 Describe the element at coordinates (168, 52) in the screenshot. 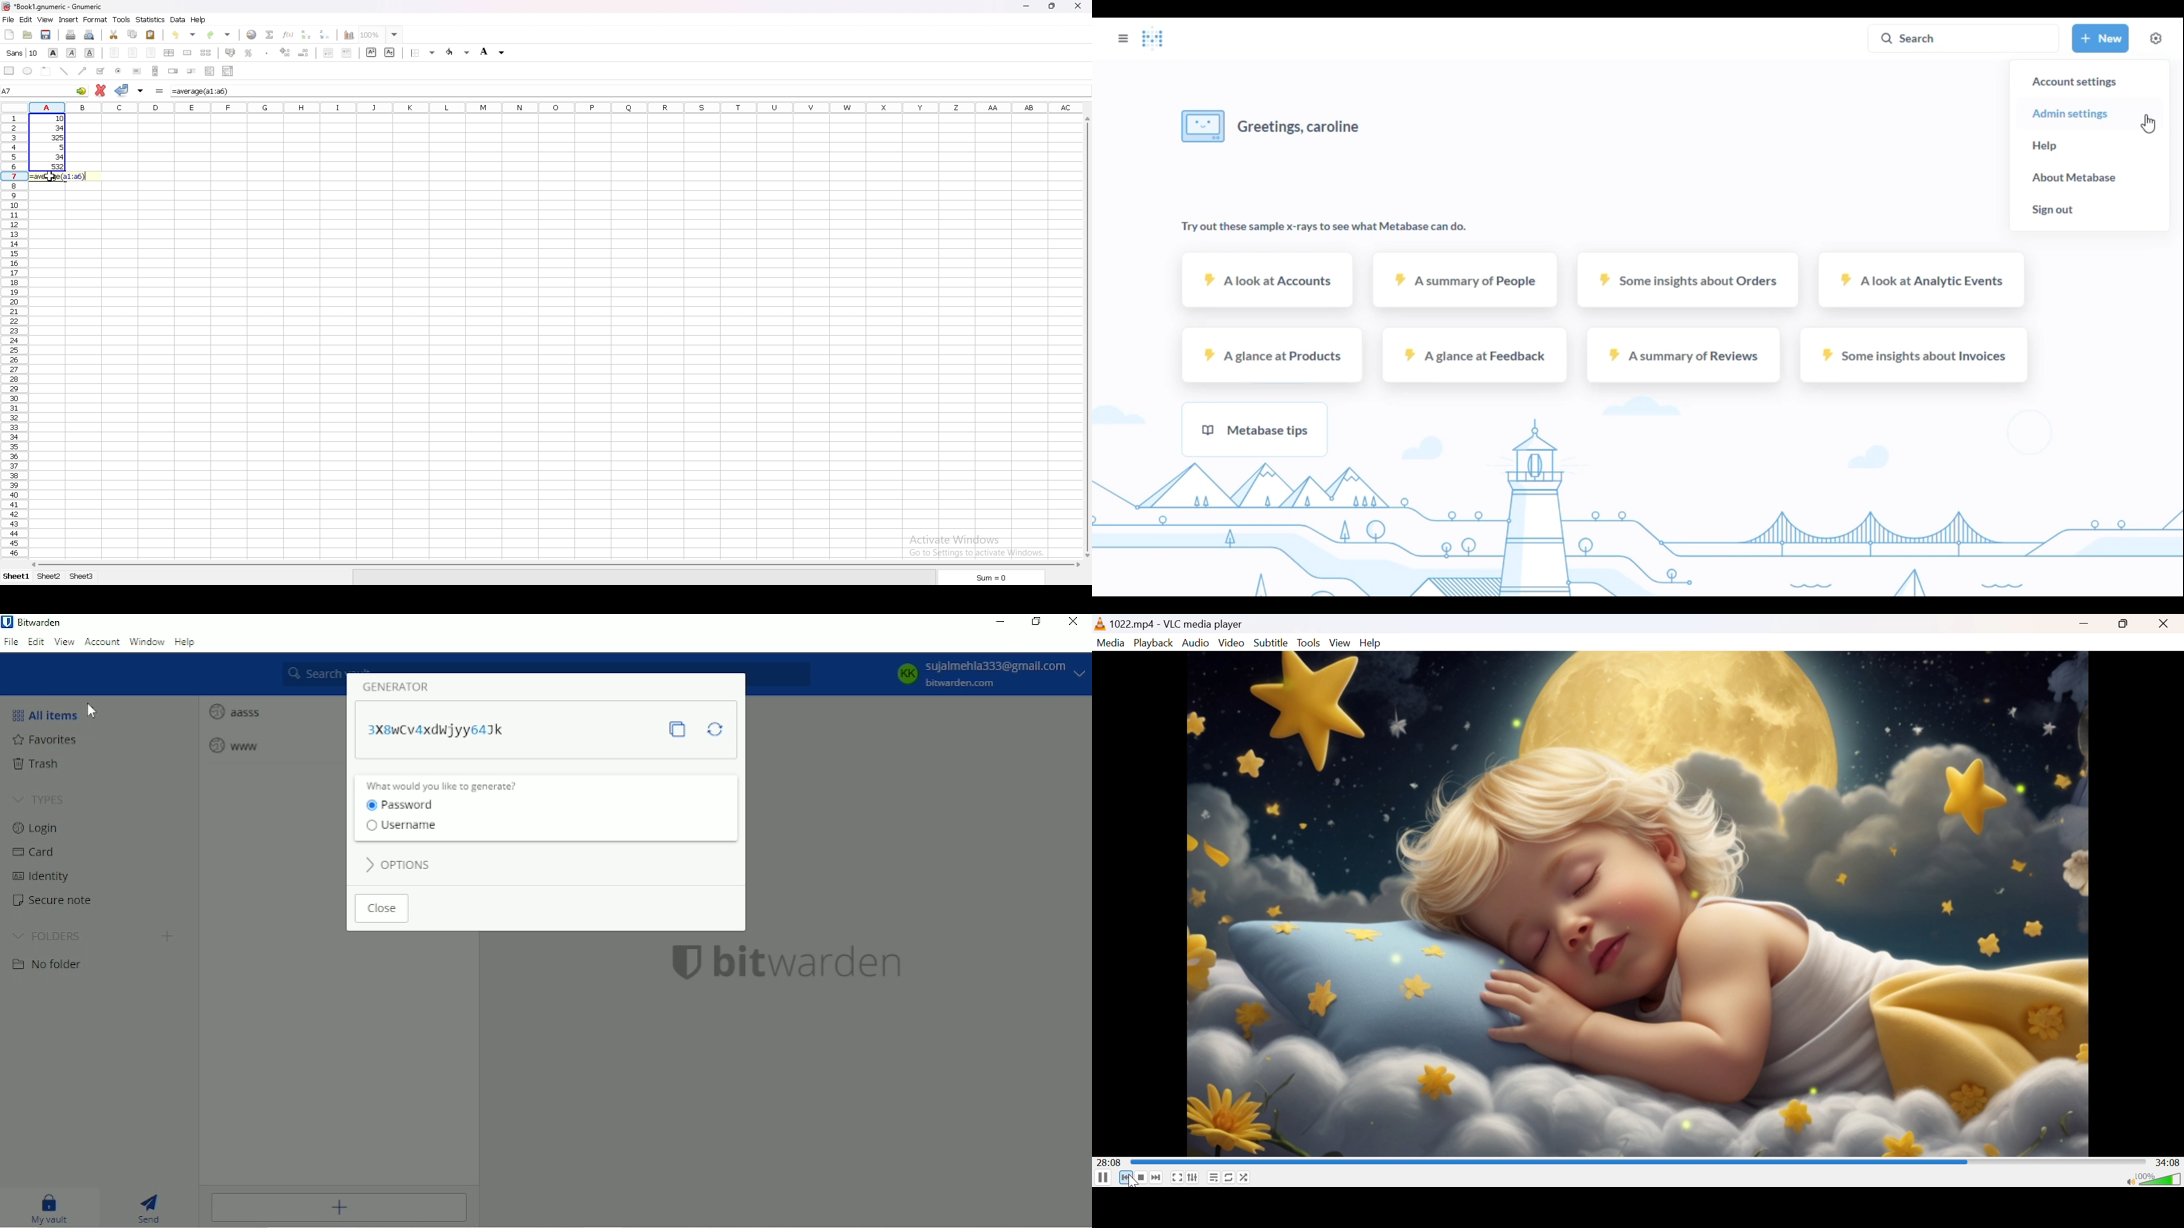

I see `centre horizontally` at that location.